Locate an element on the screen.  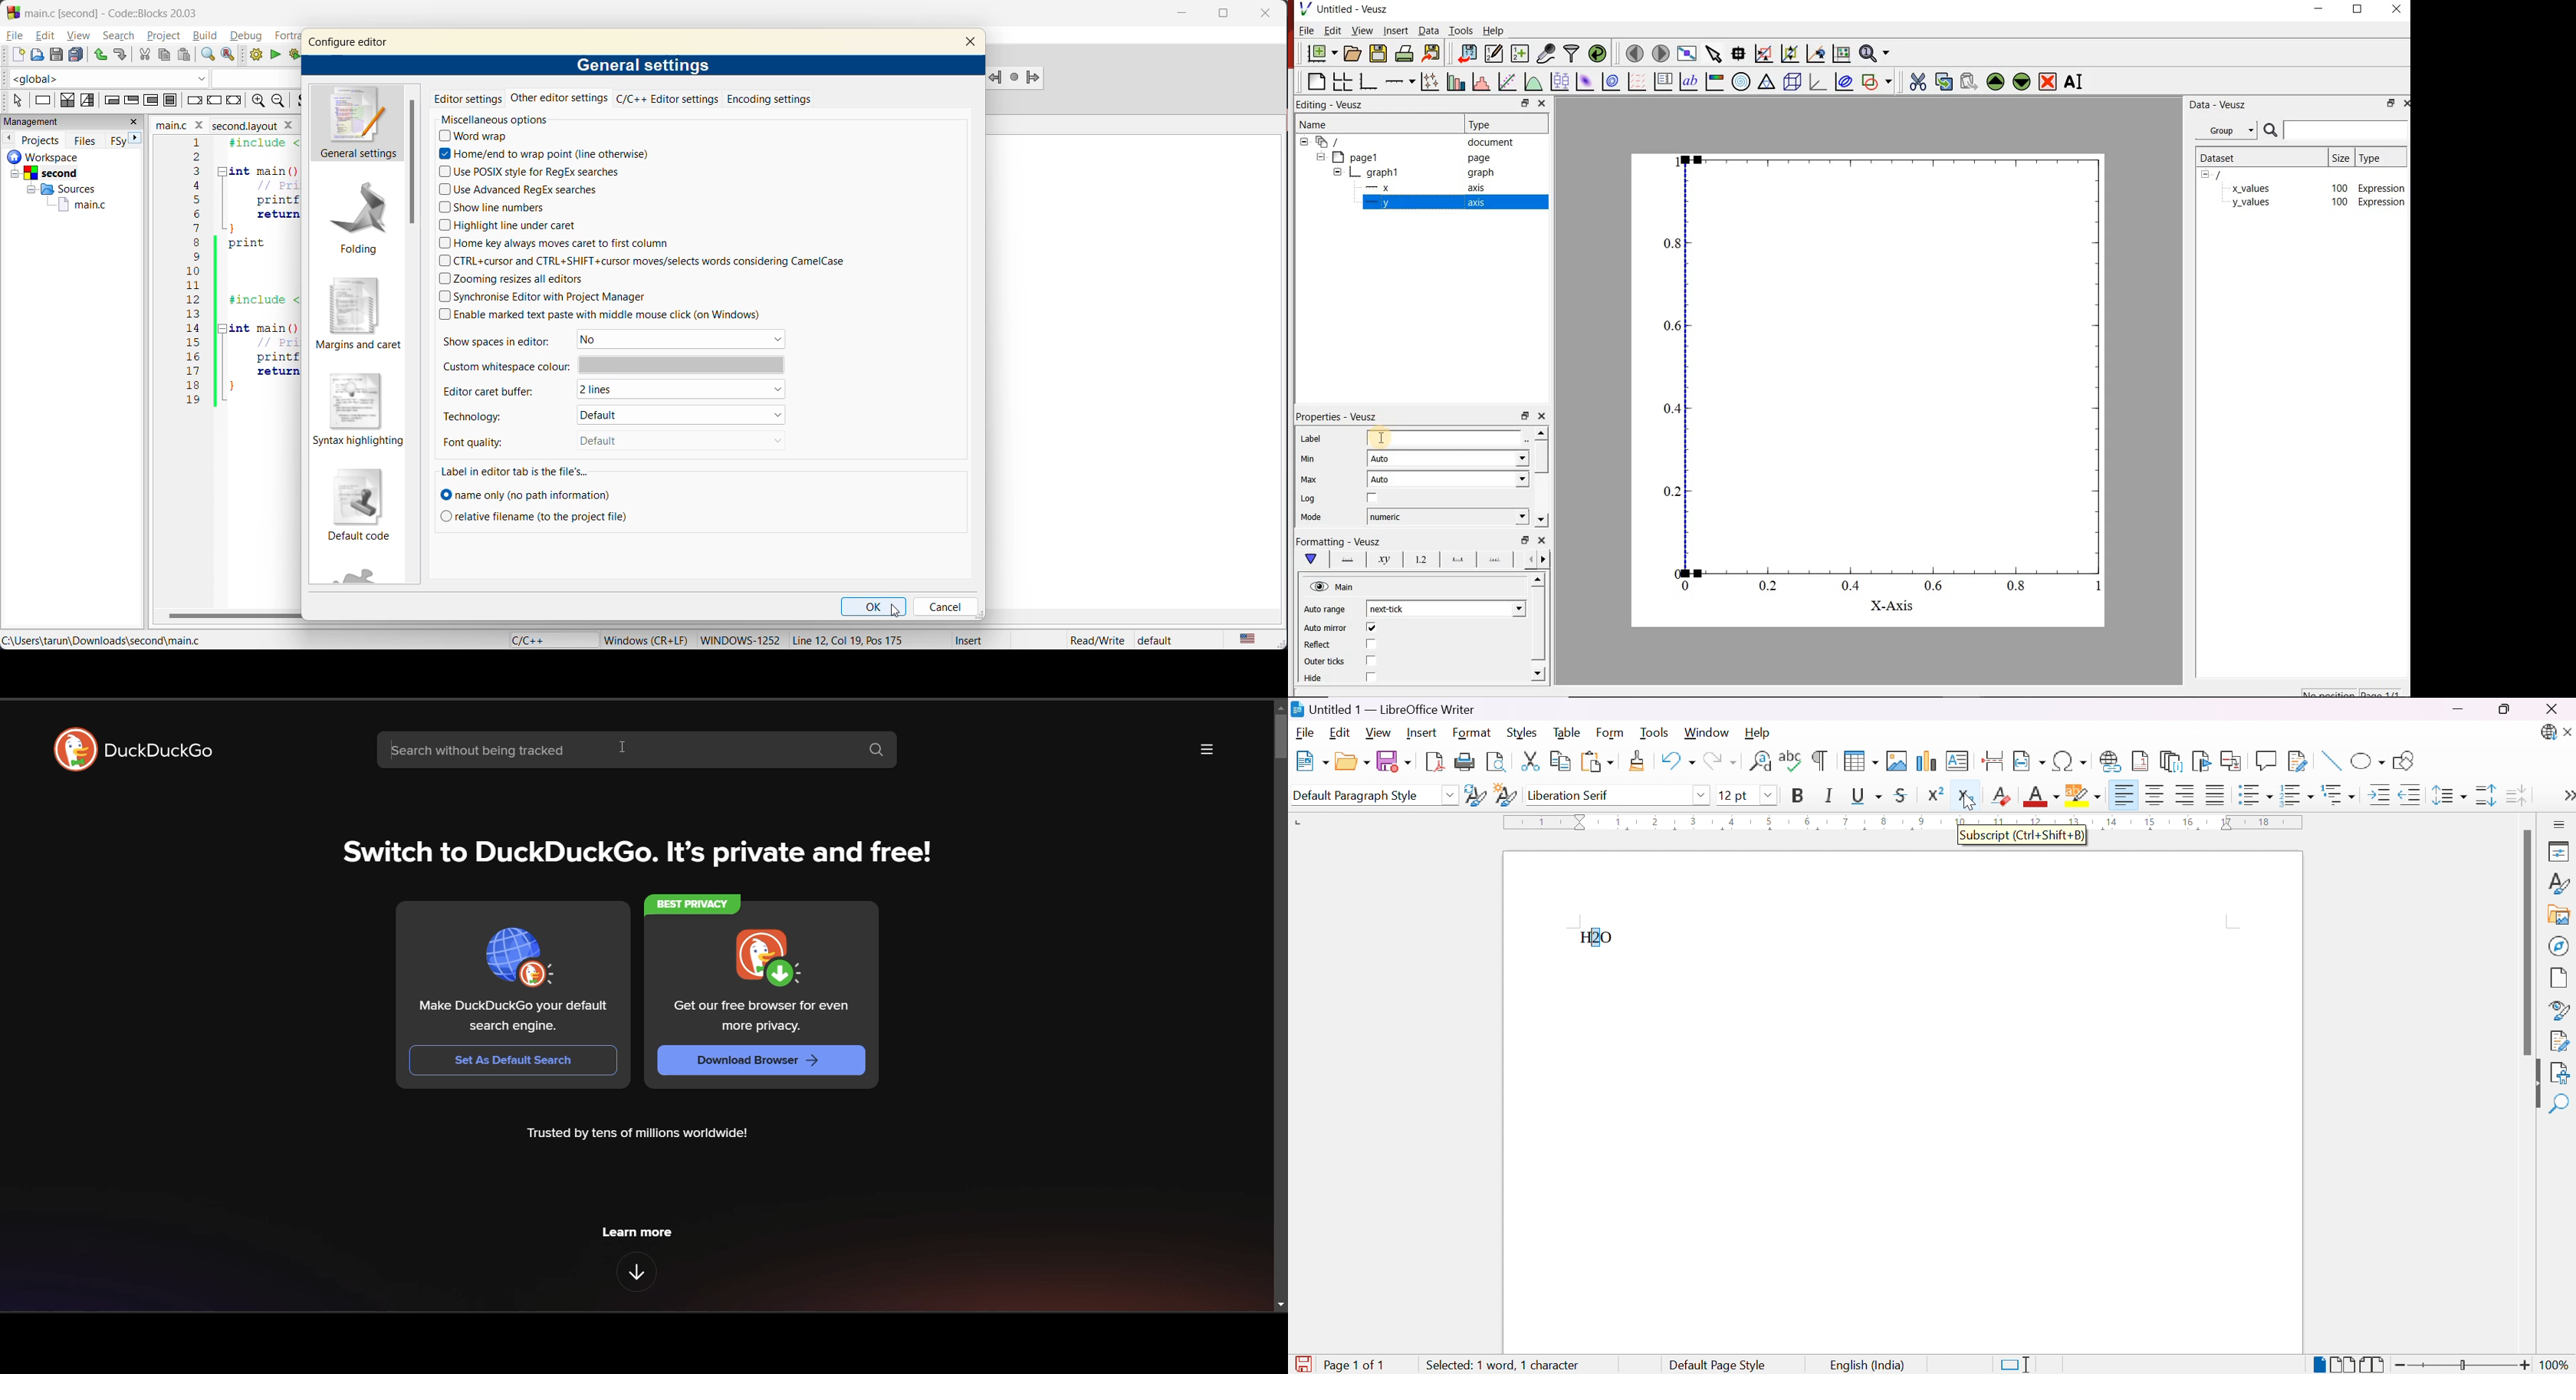
files is located at coordinates (83, 140).